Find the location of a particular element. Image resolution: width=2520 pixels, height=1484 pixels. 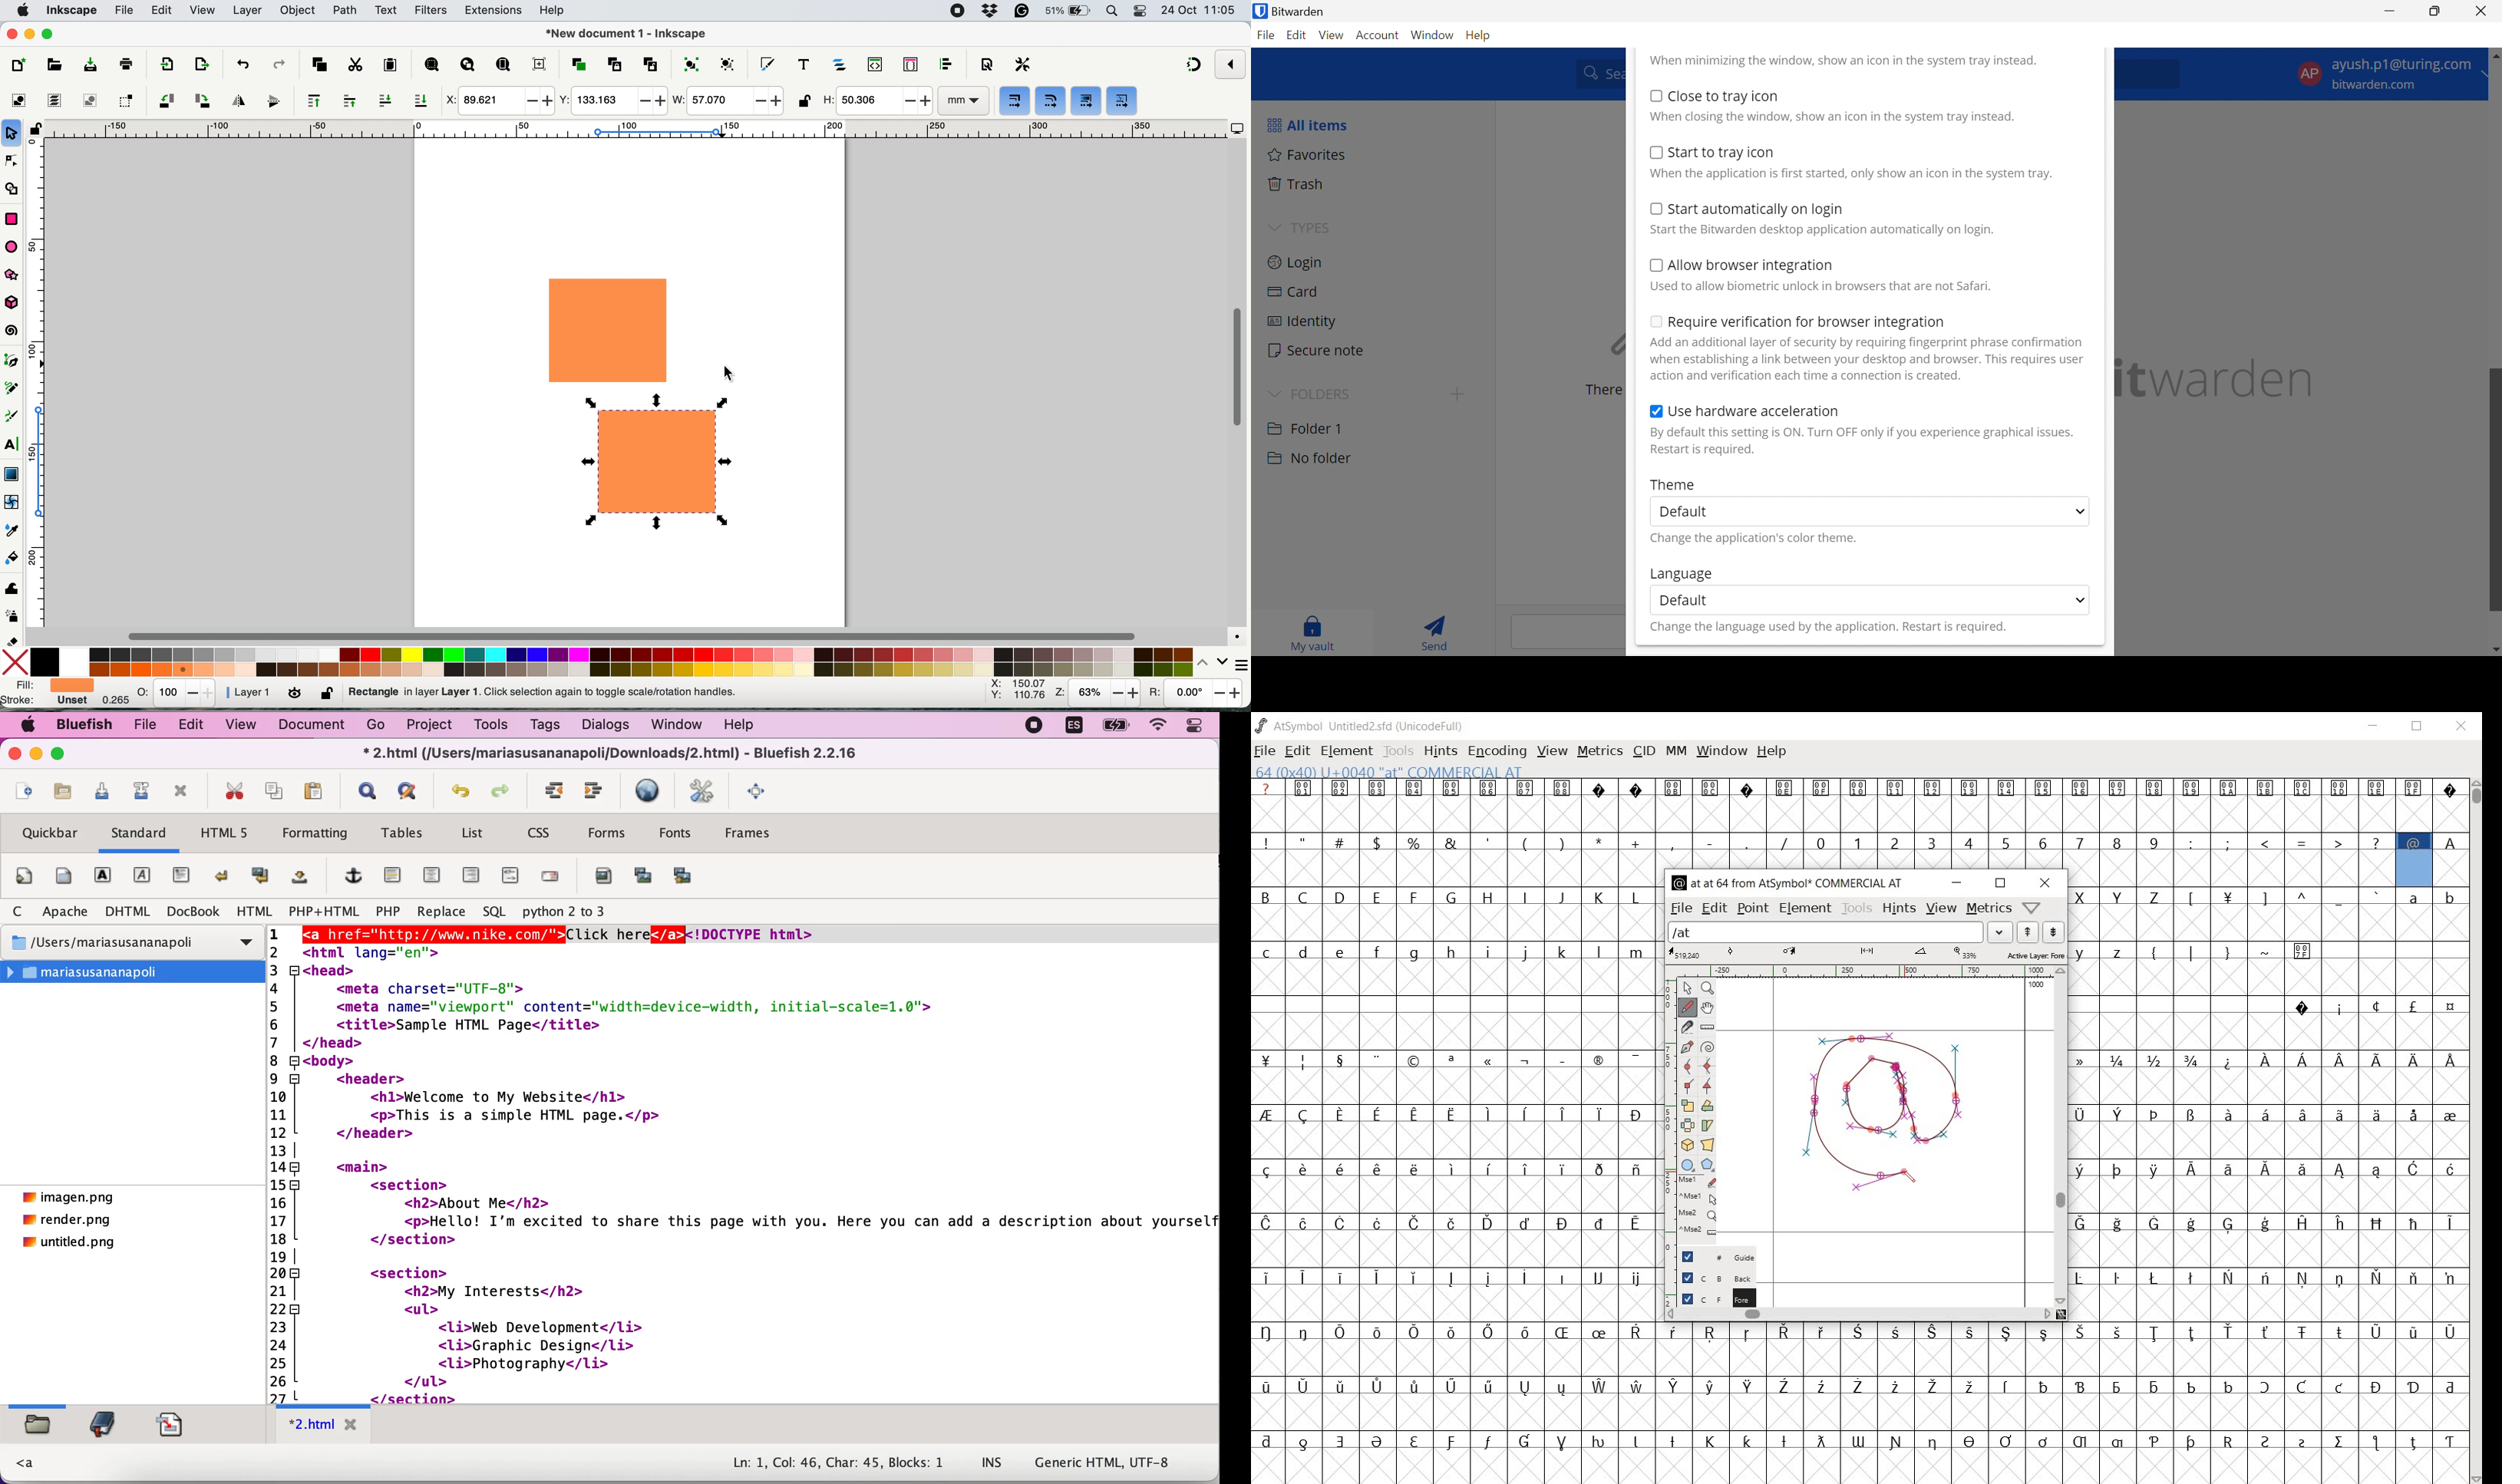

break and clear is located at coordinates (259, 878).